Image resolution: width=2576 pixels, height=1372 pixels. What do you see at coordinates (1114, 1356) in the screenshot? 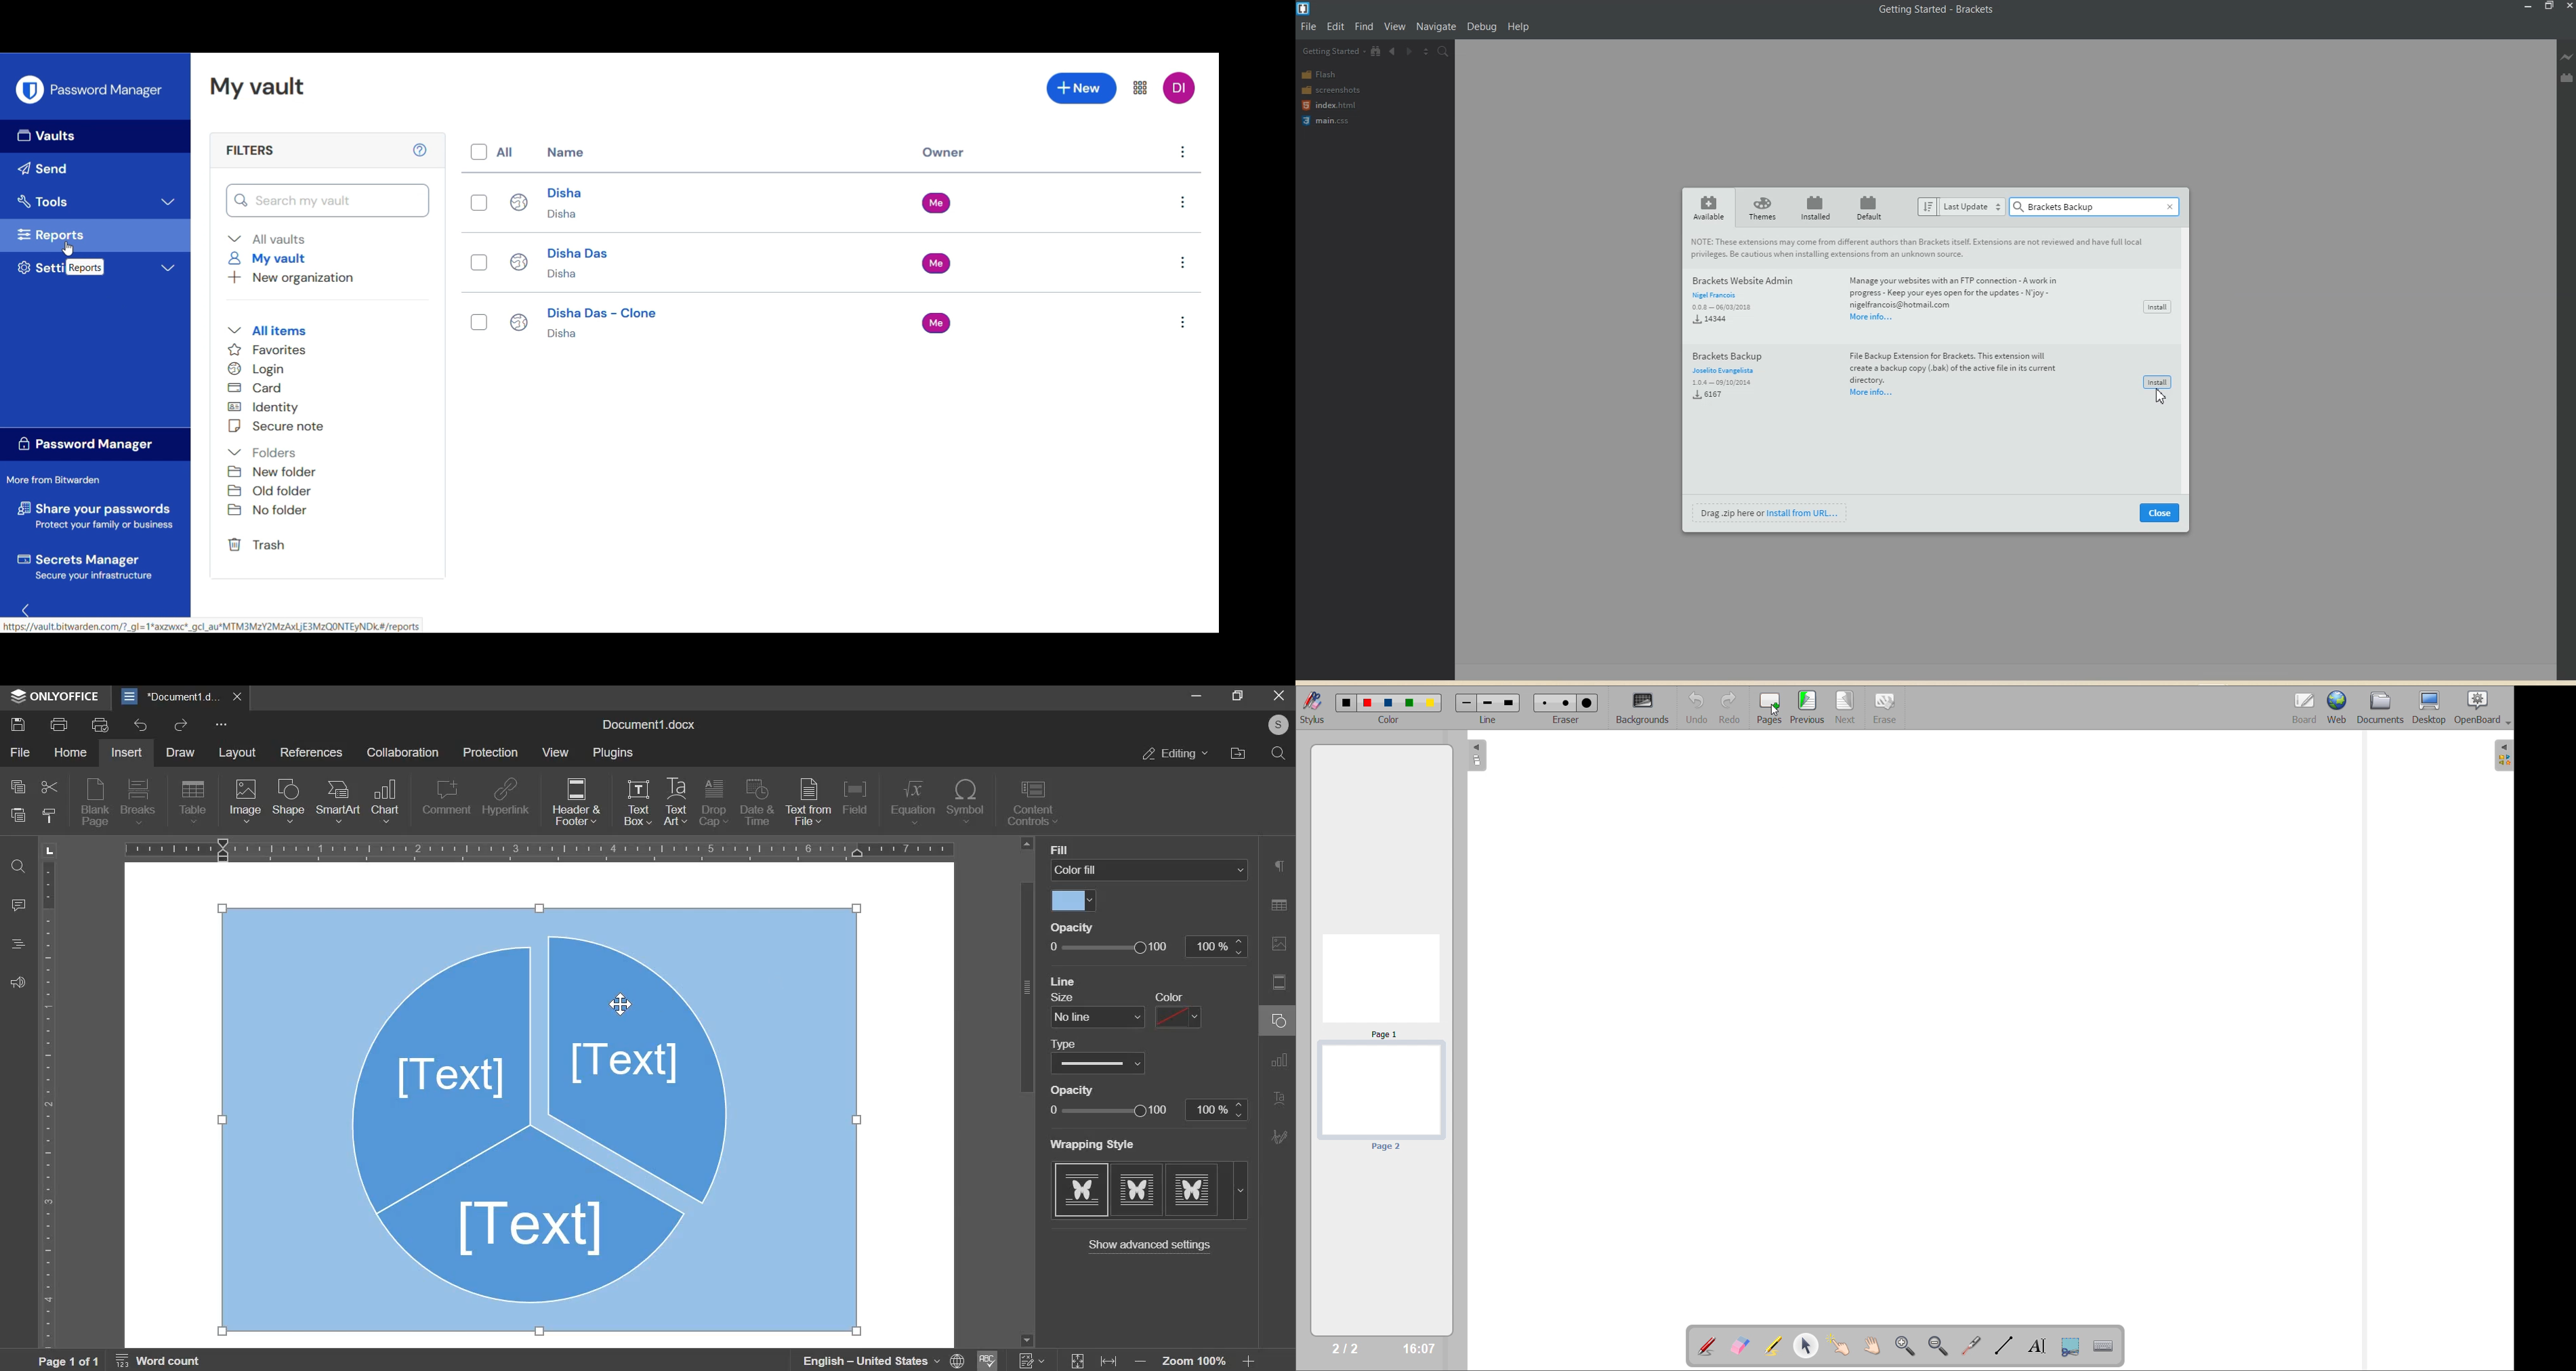
I see `fit width` at bounding box center [1114, 1356].